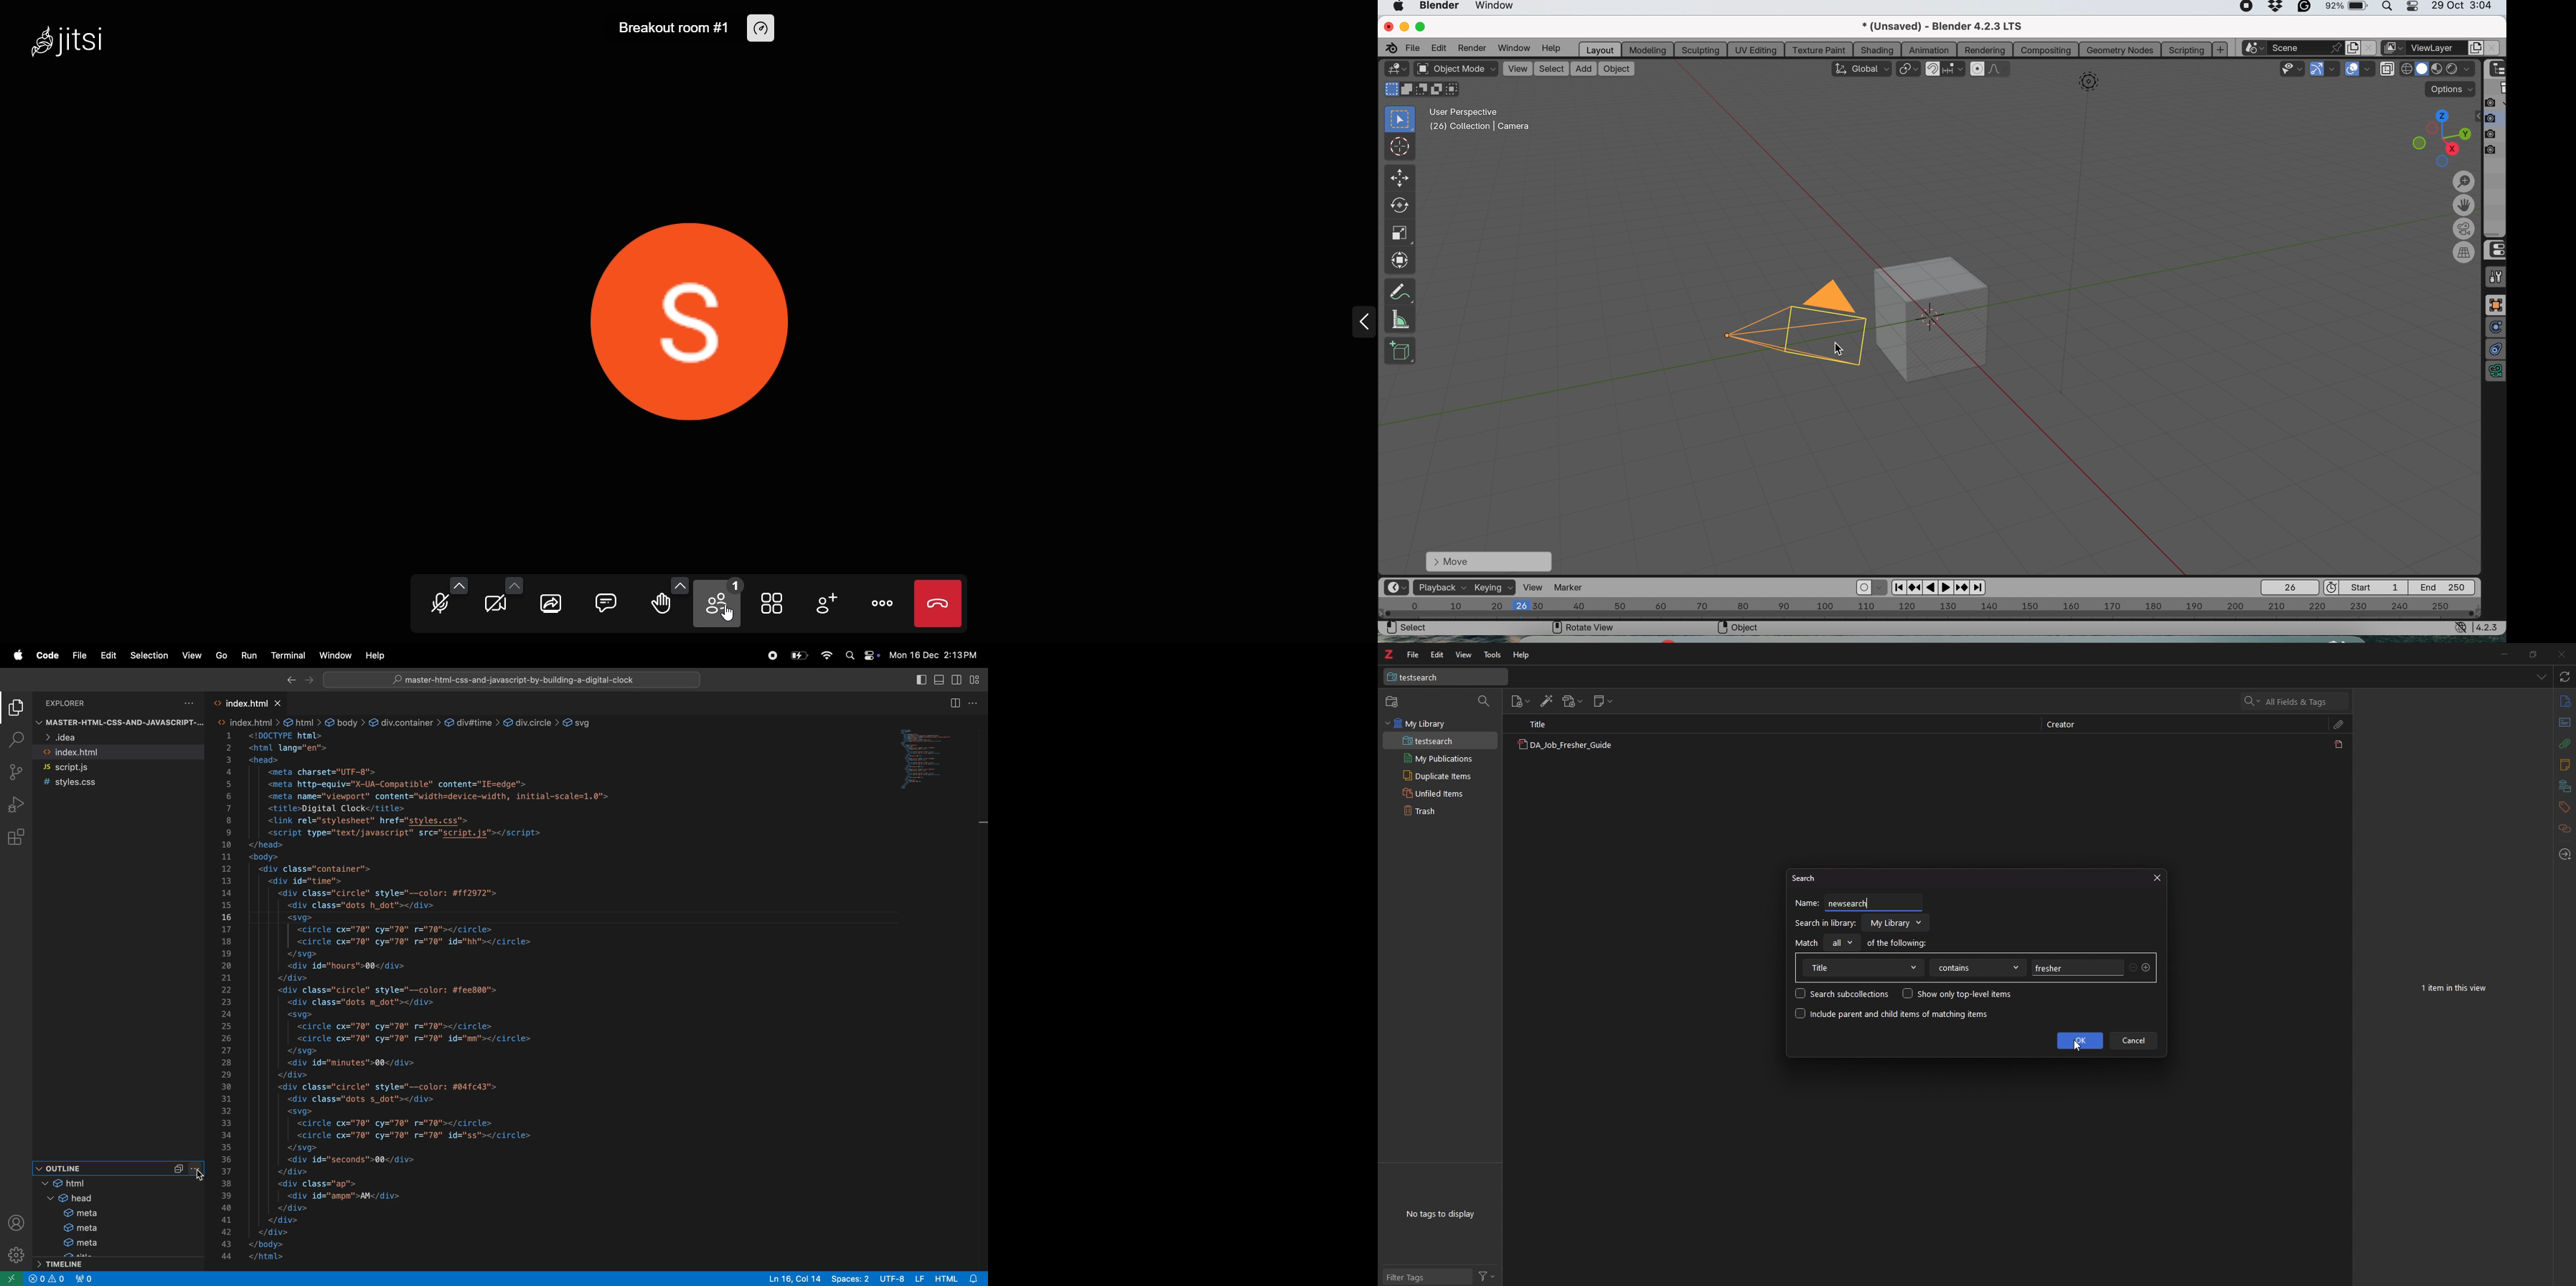 This screenshot has height=1288, width=2576. Describe the element at coordinates (2147, 968) in the screenshot. I see `add keyword` at that location.